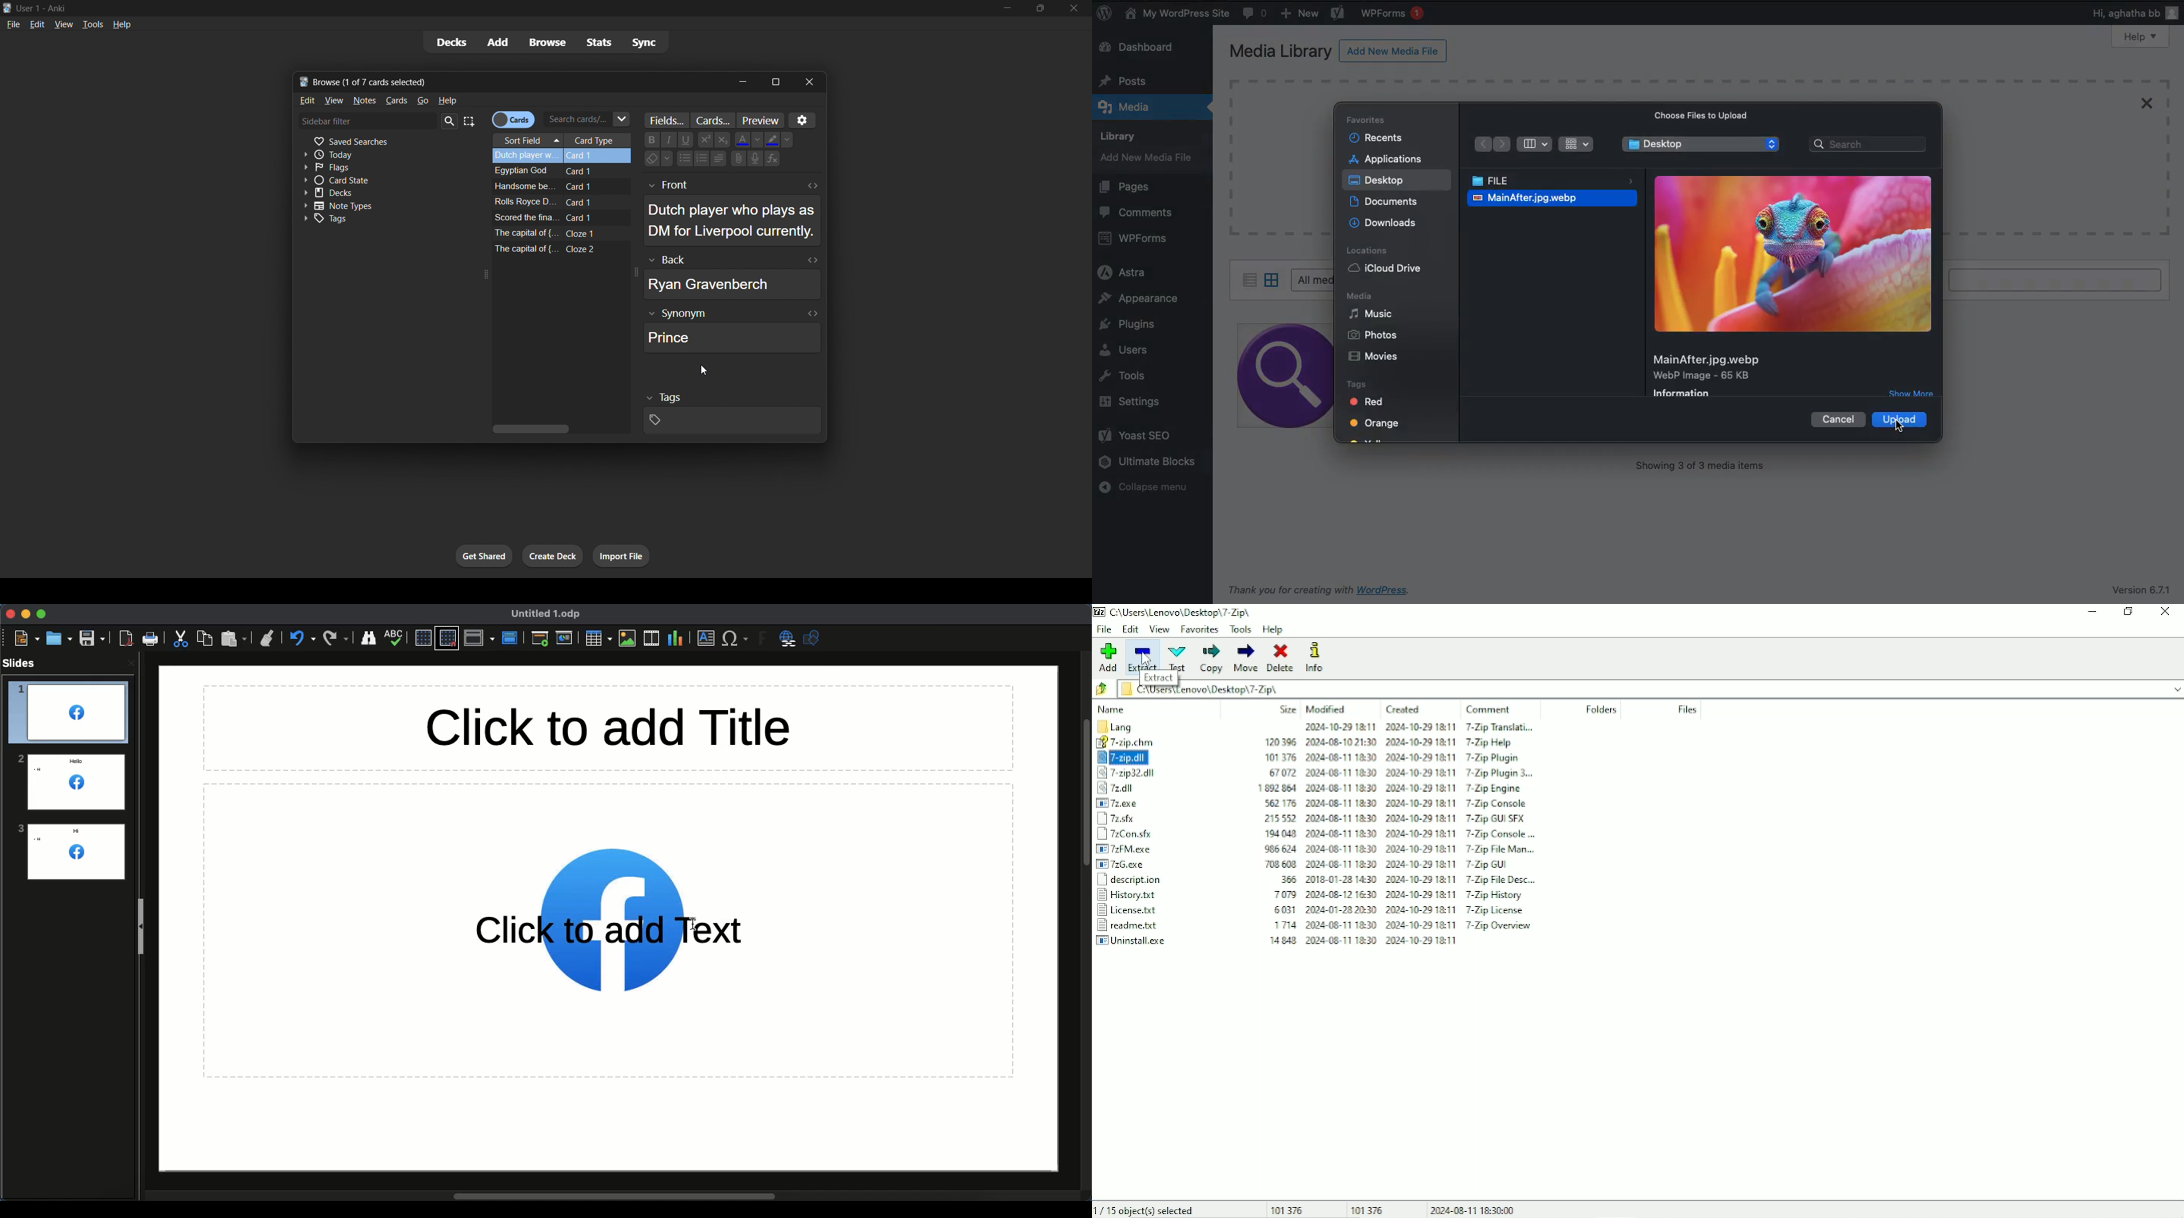 The height and width of the screenshot is (1232, 2184). Describe the element at coordinates (1533, 201) in the screenshot. I see `Image` at that location.